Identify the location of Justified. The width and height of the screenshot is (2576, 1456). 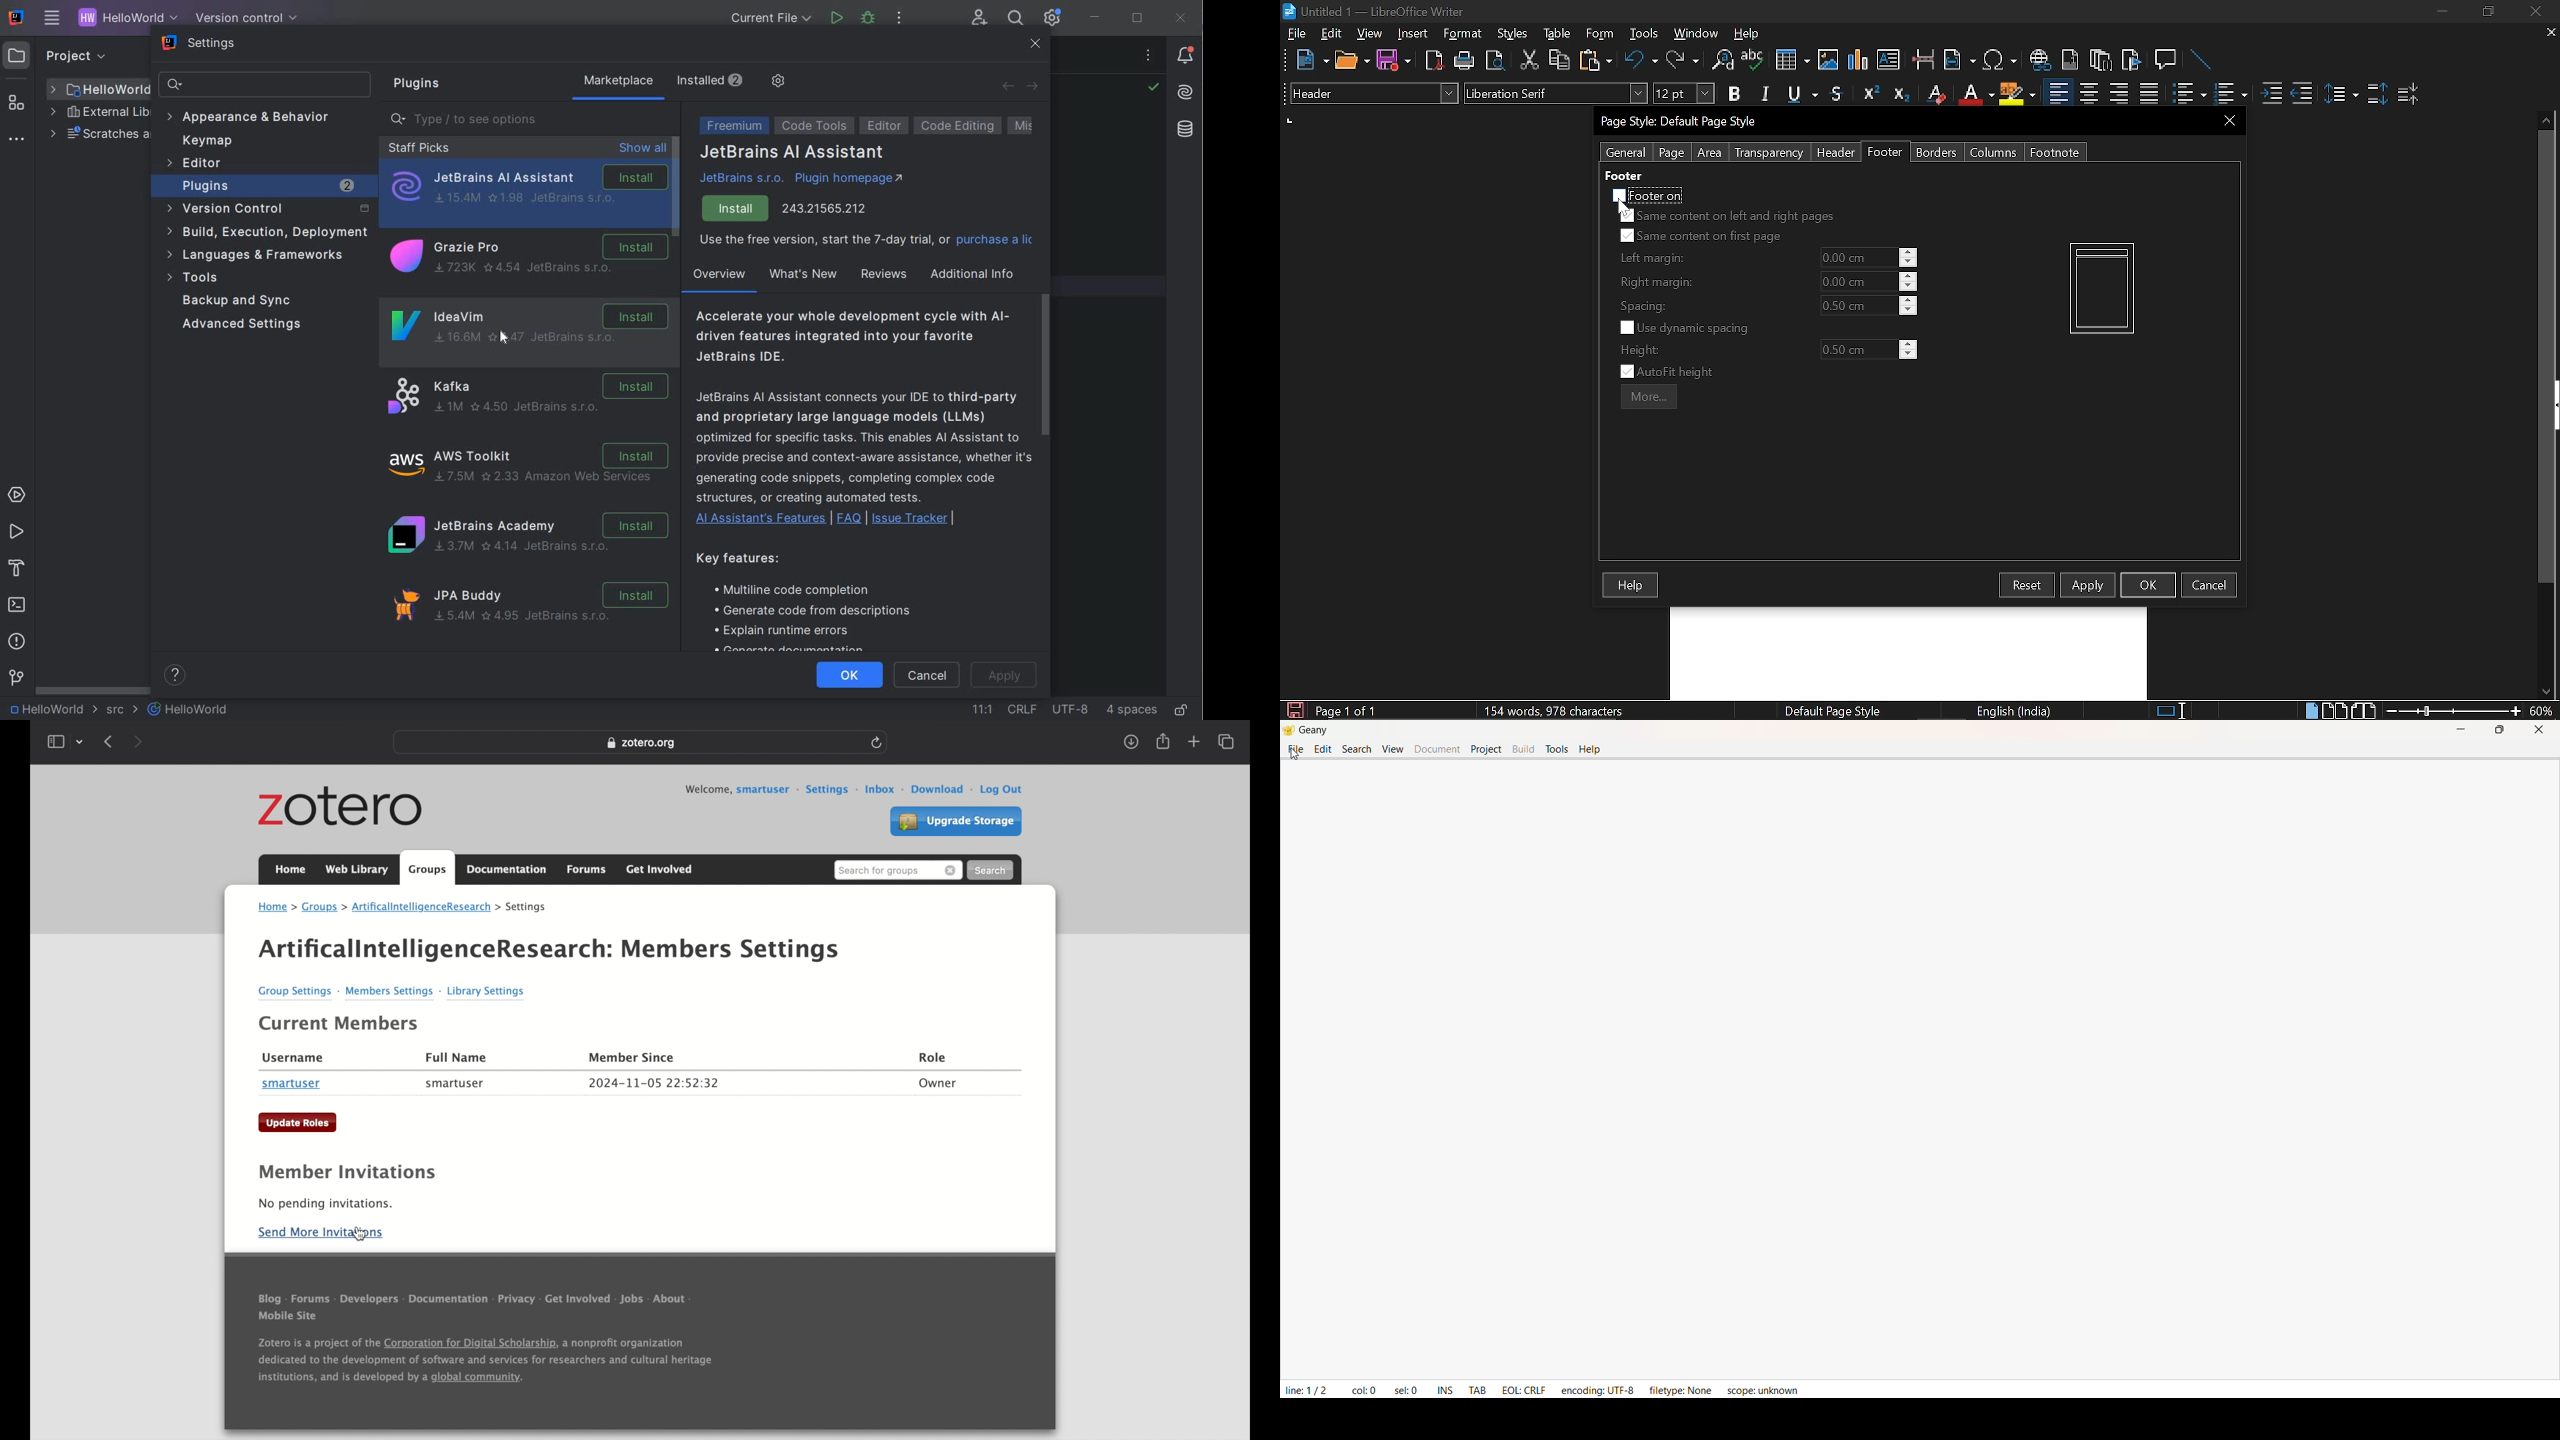
(2150, 94).